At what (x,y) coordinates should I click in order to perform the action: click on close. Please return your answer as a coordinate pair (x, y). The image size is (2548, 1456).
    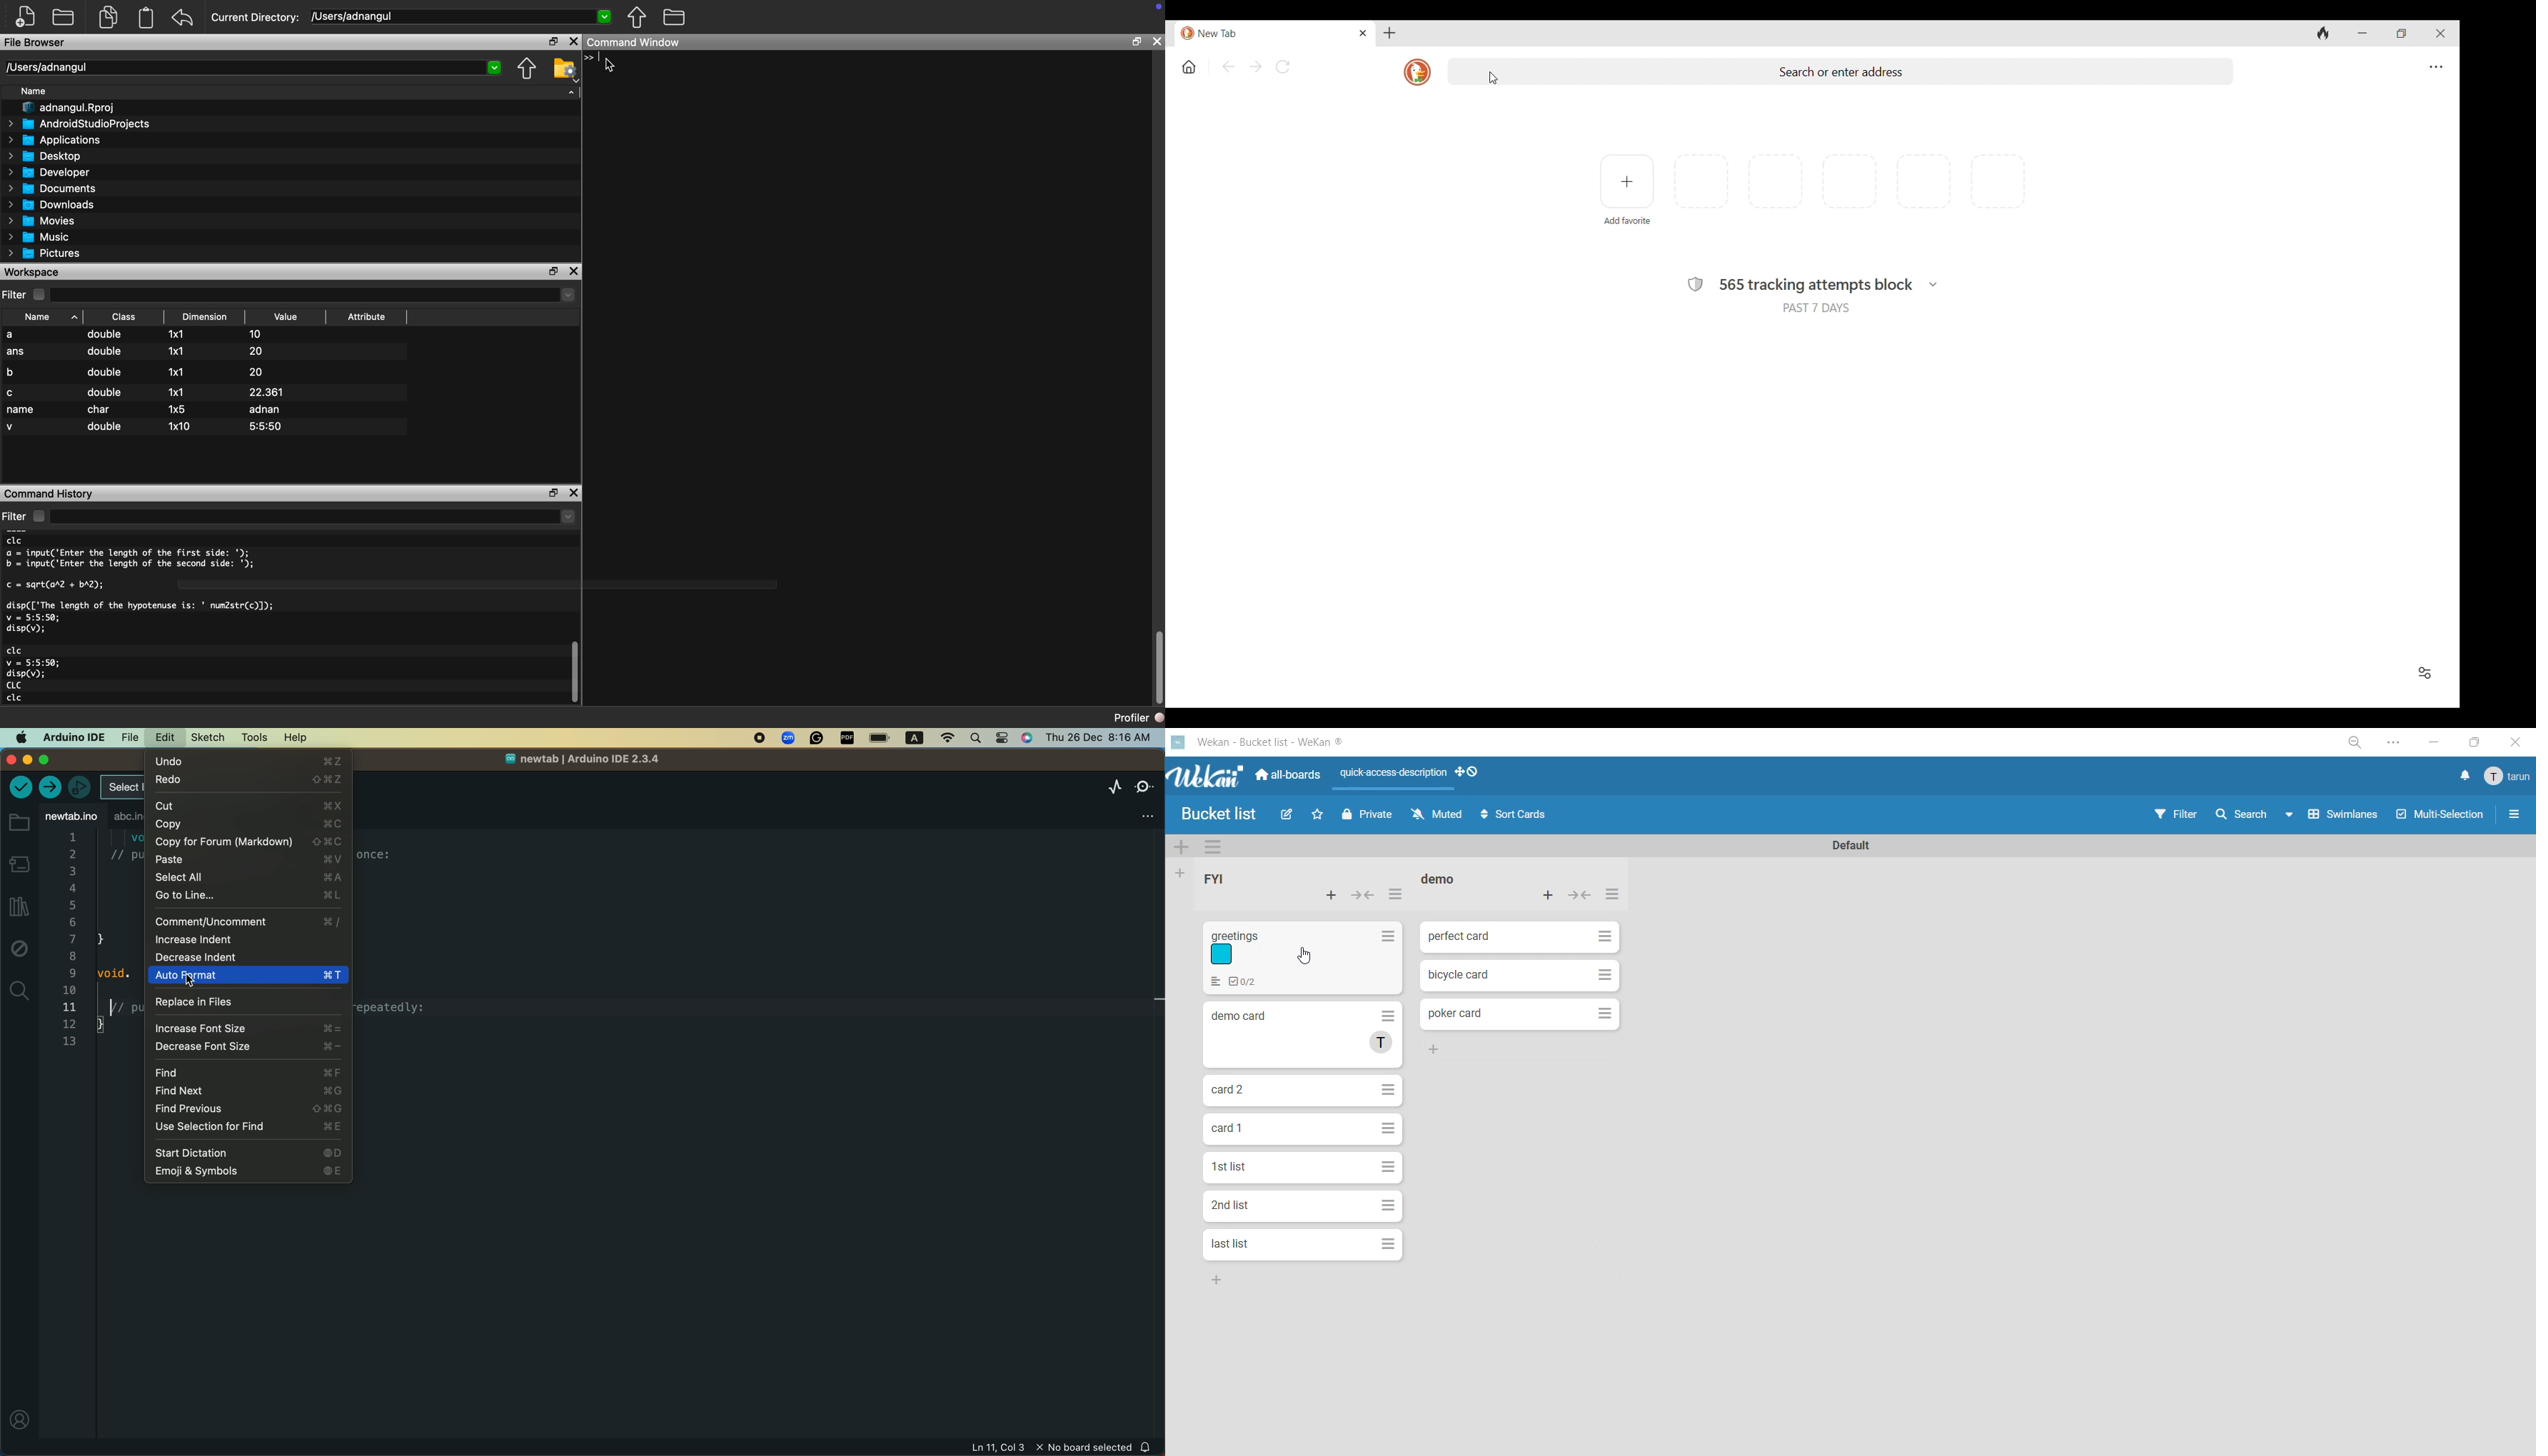
    Looking at the image, I should click on (2513, 744).